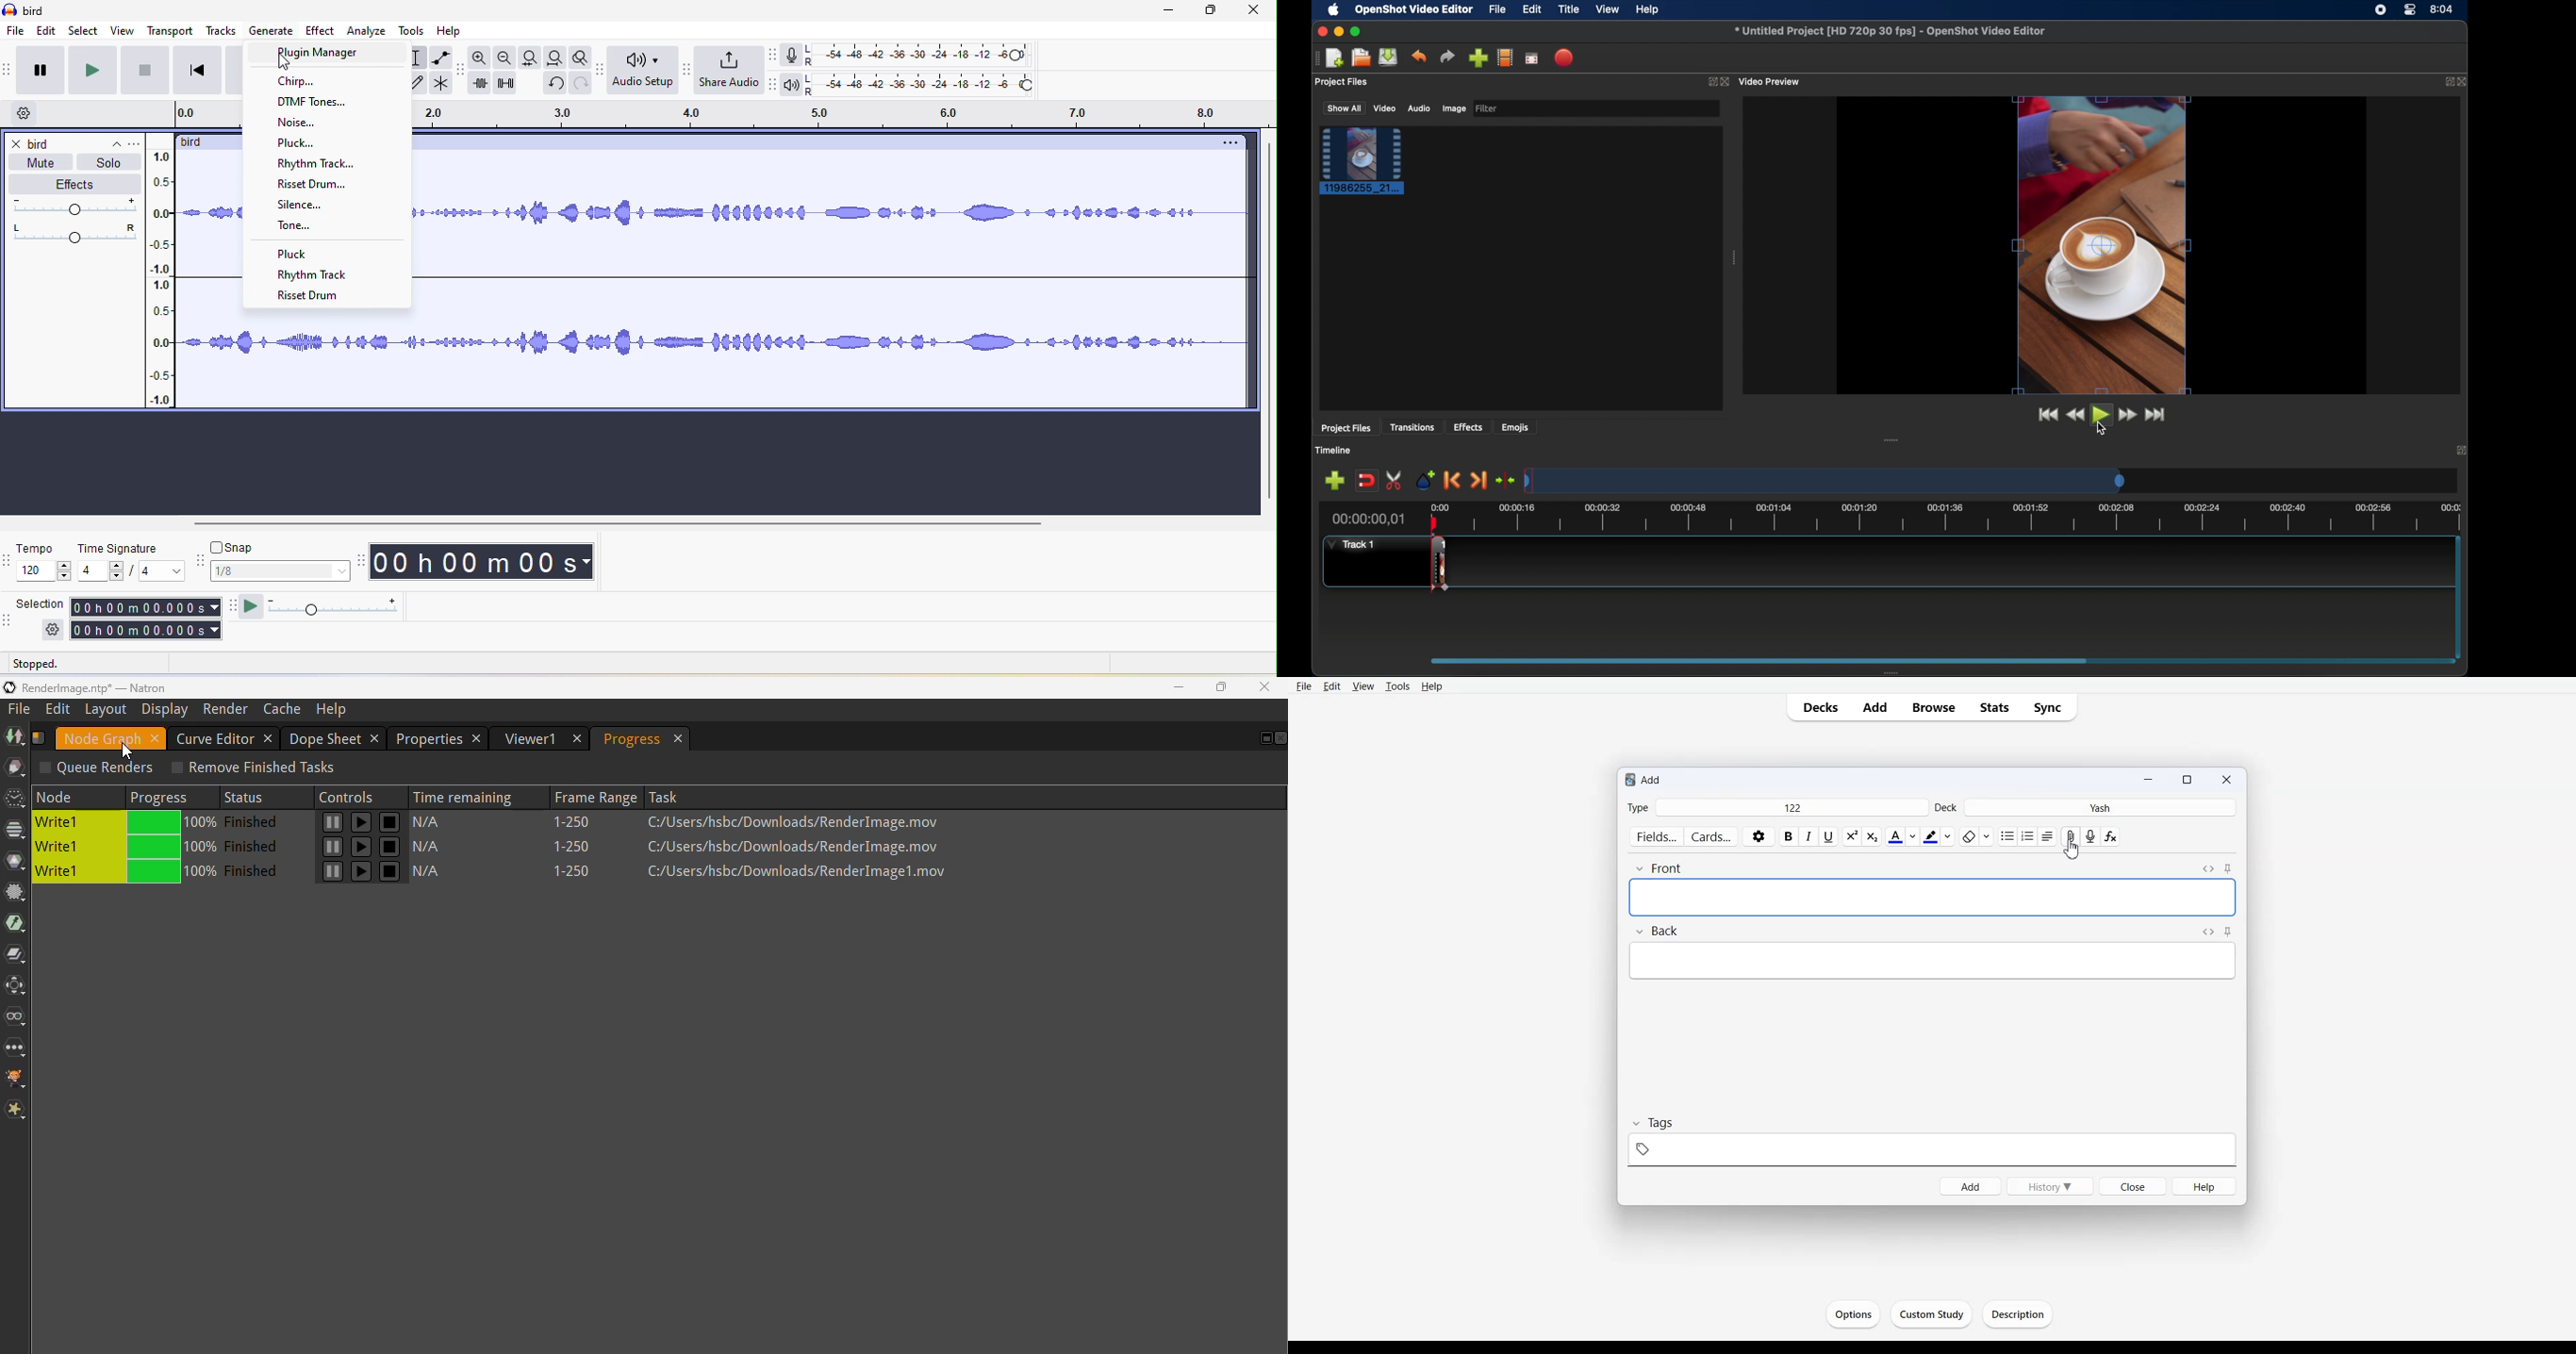 The height and width of the screenshot is (1372, 2576). I want to click on close, so click(1257, 11).